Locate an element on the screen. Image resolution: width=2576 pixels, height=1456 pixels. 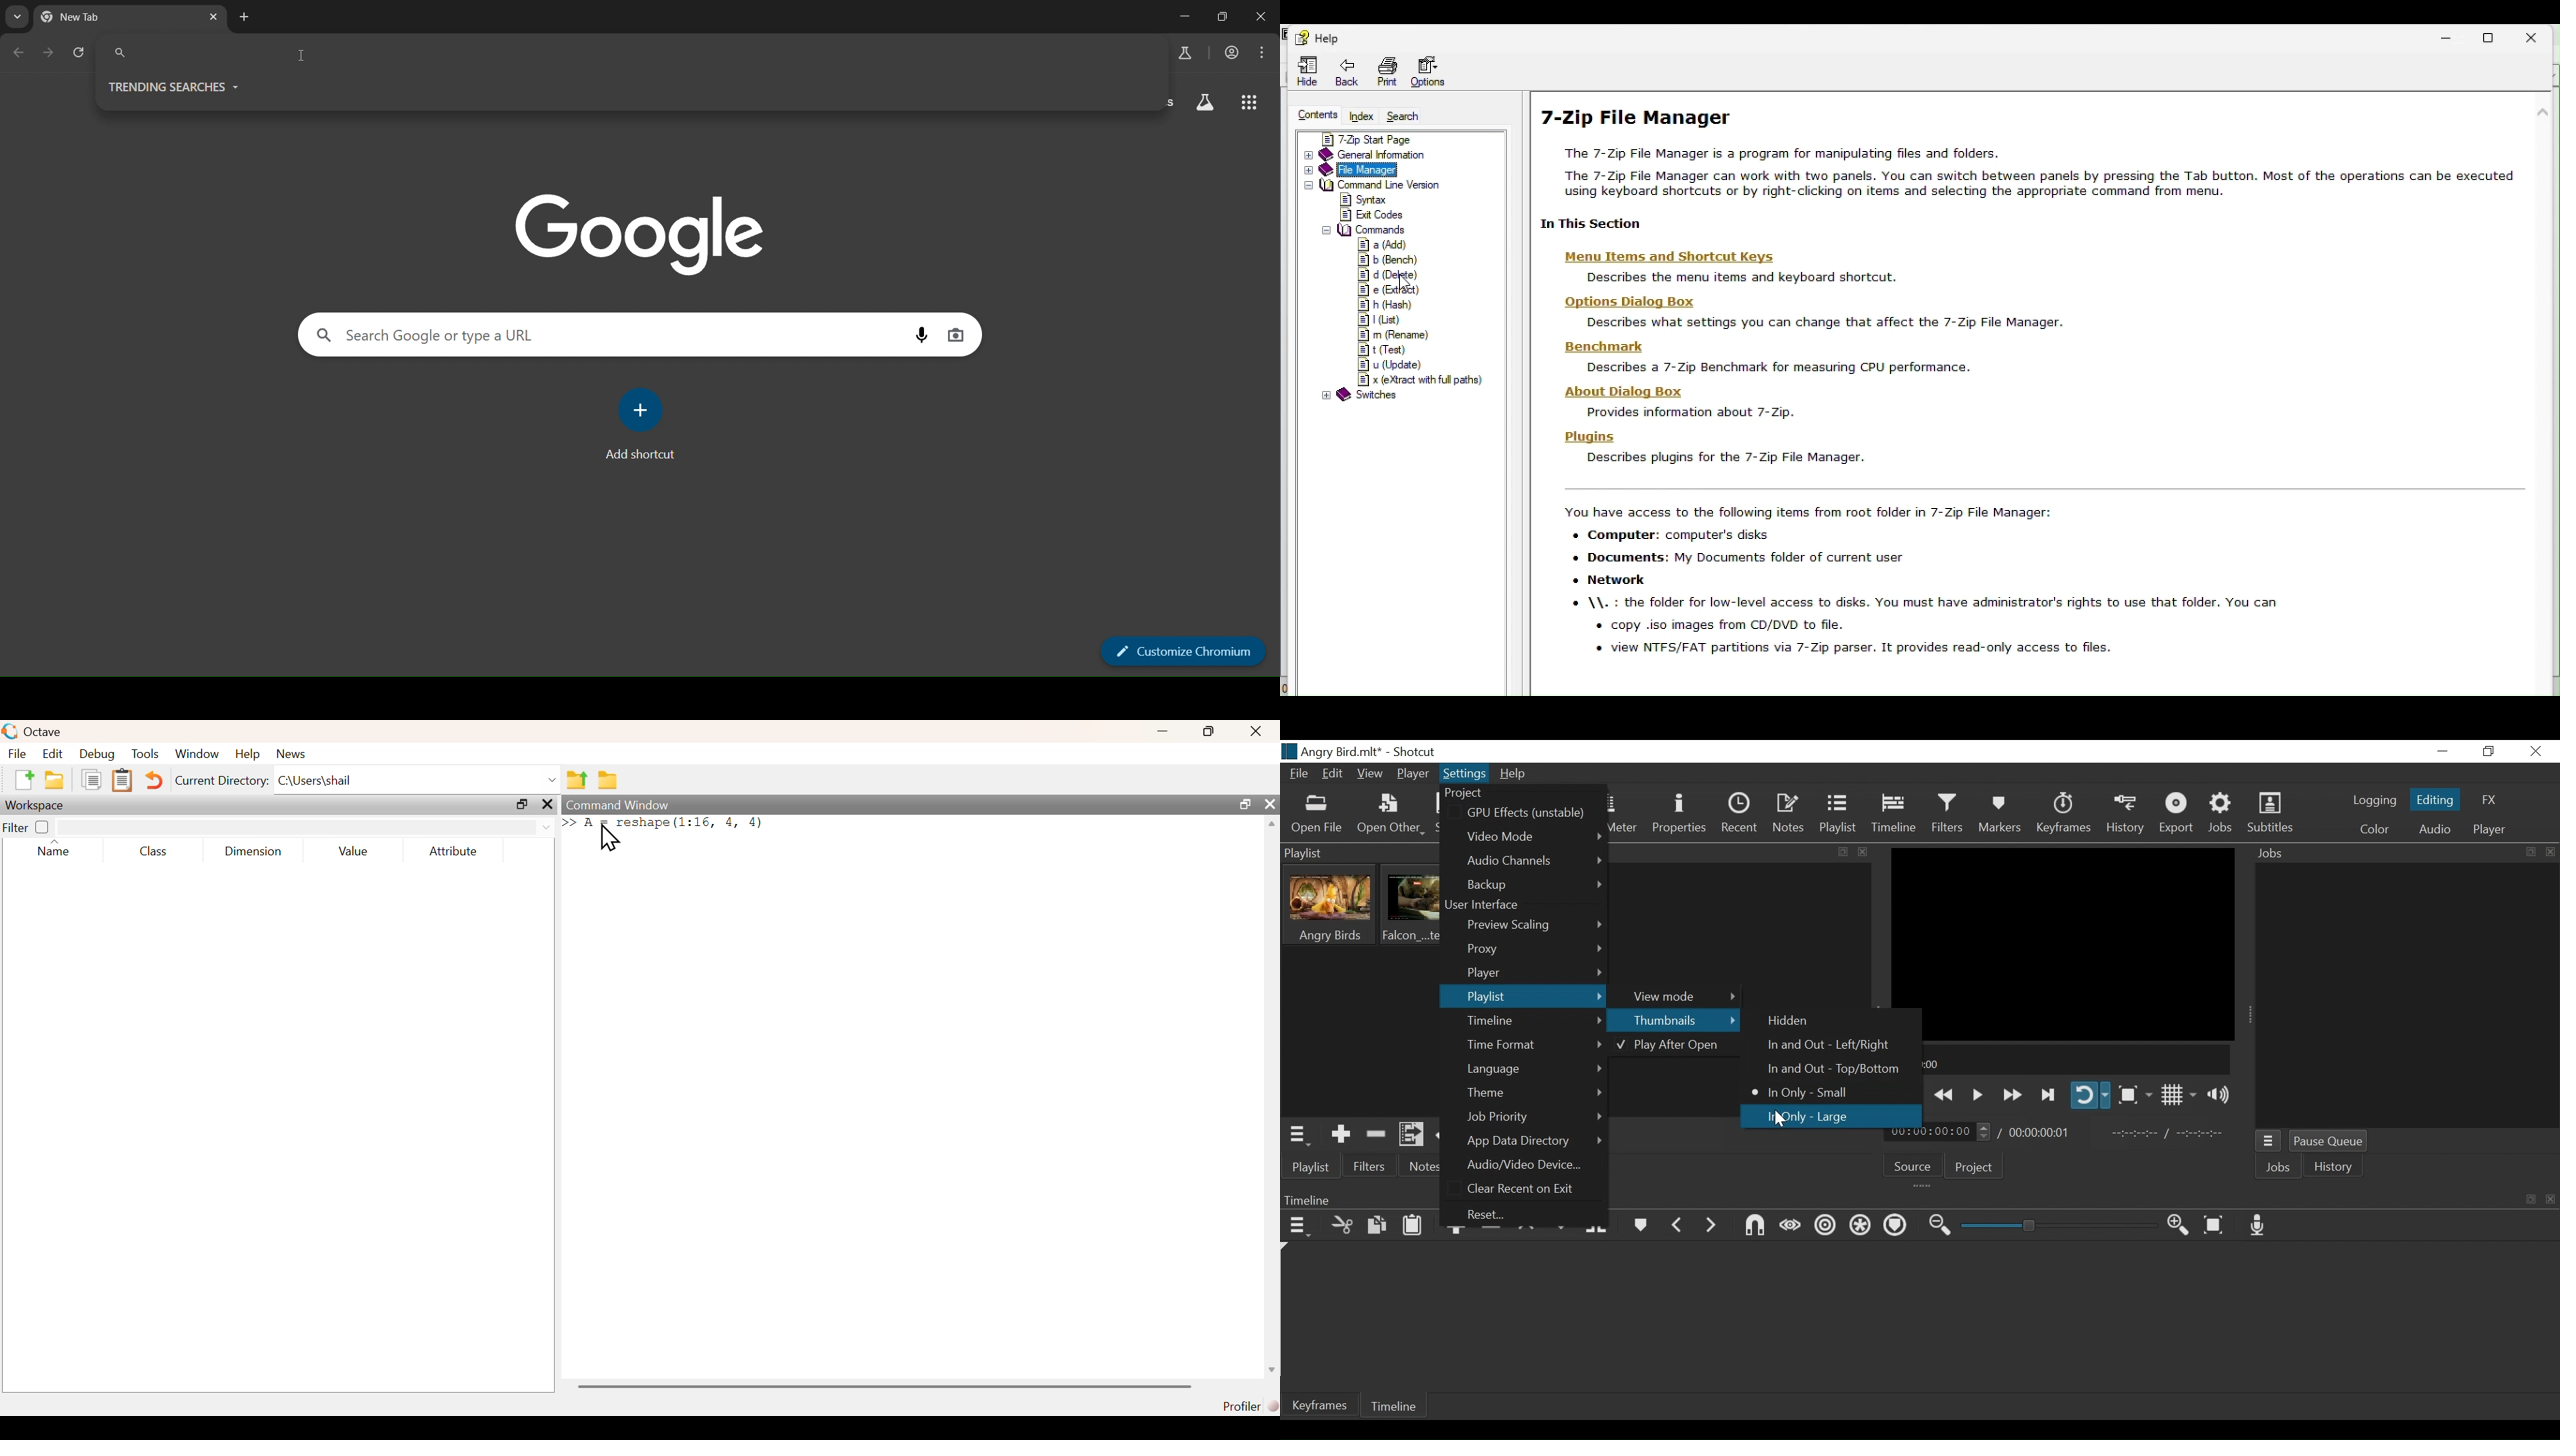
logging is located at coordinates (2373, 800).